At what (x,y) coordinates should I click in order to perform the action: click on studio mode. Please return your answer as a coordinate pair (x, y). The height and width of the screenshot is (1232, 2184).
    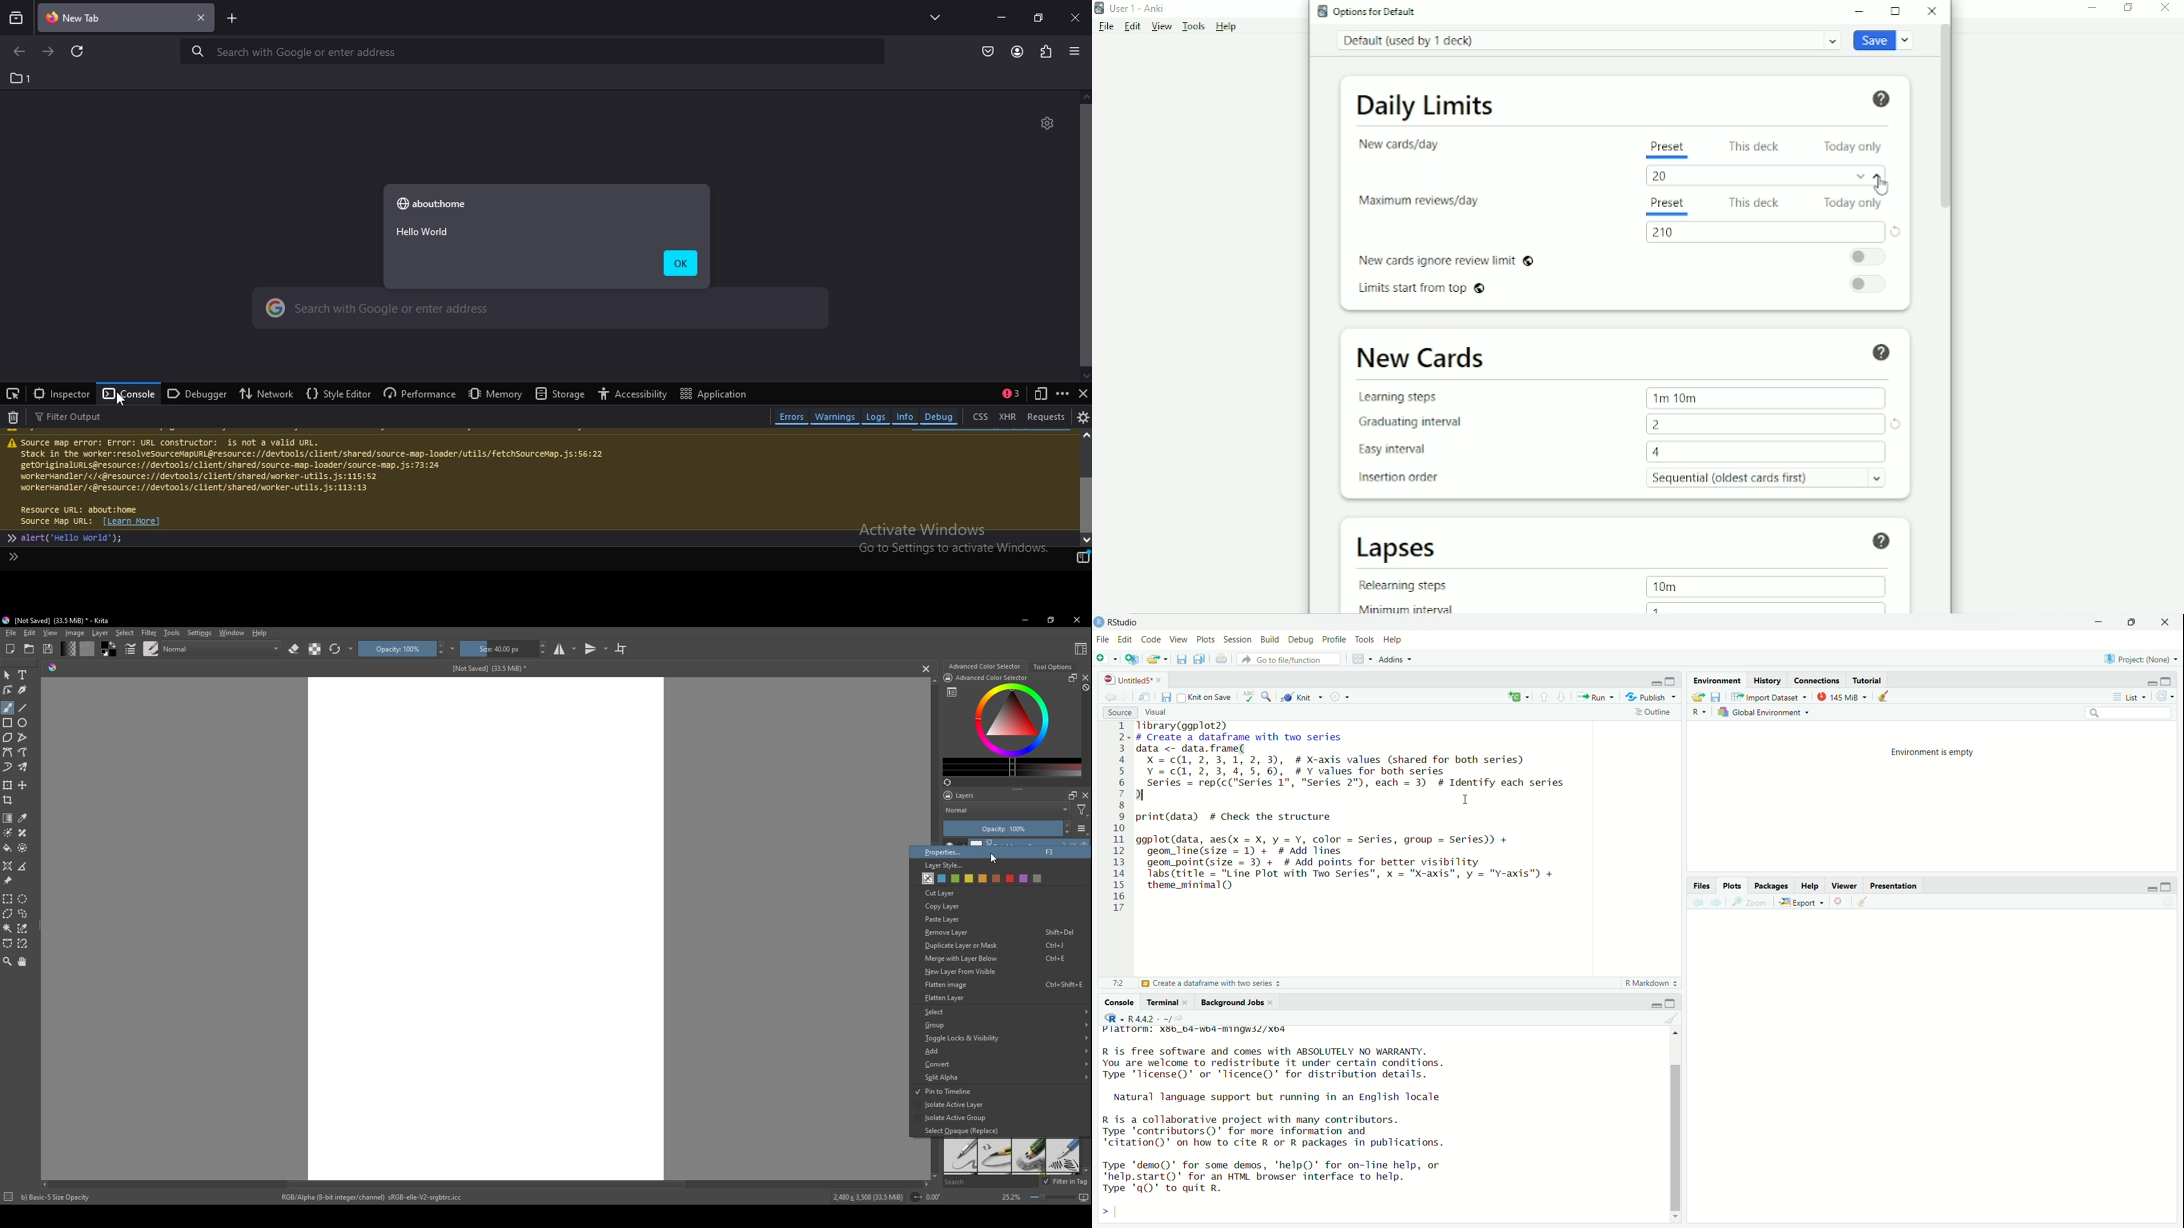
    Looking at the image, I should click on (565, 649).